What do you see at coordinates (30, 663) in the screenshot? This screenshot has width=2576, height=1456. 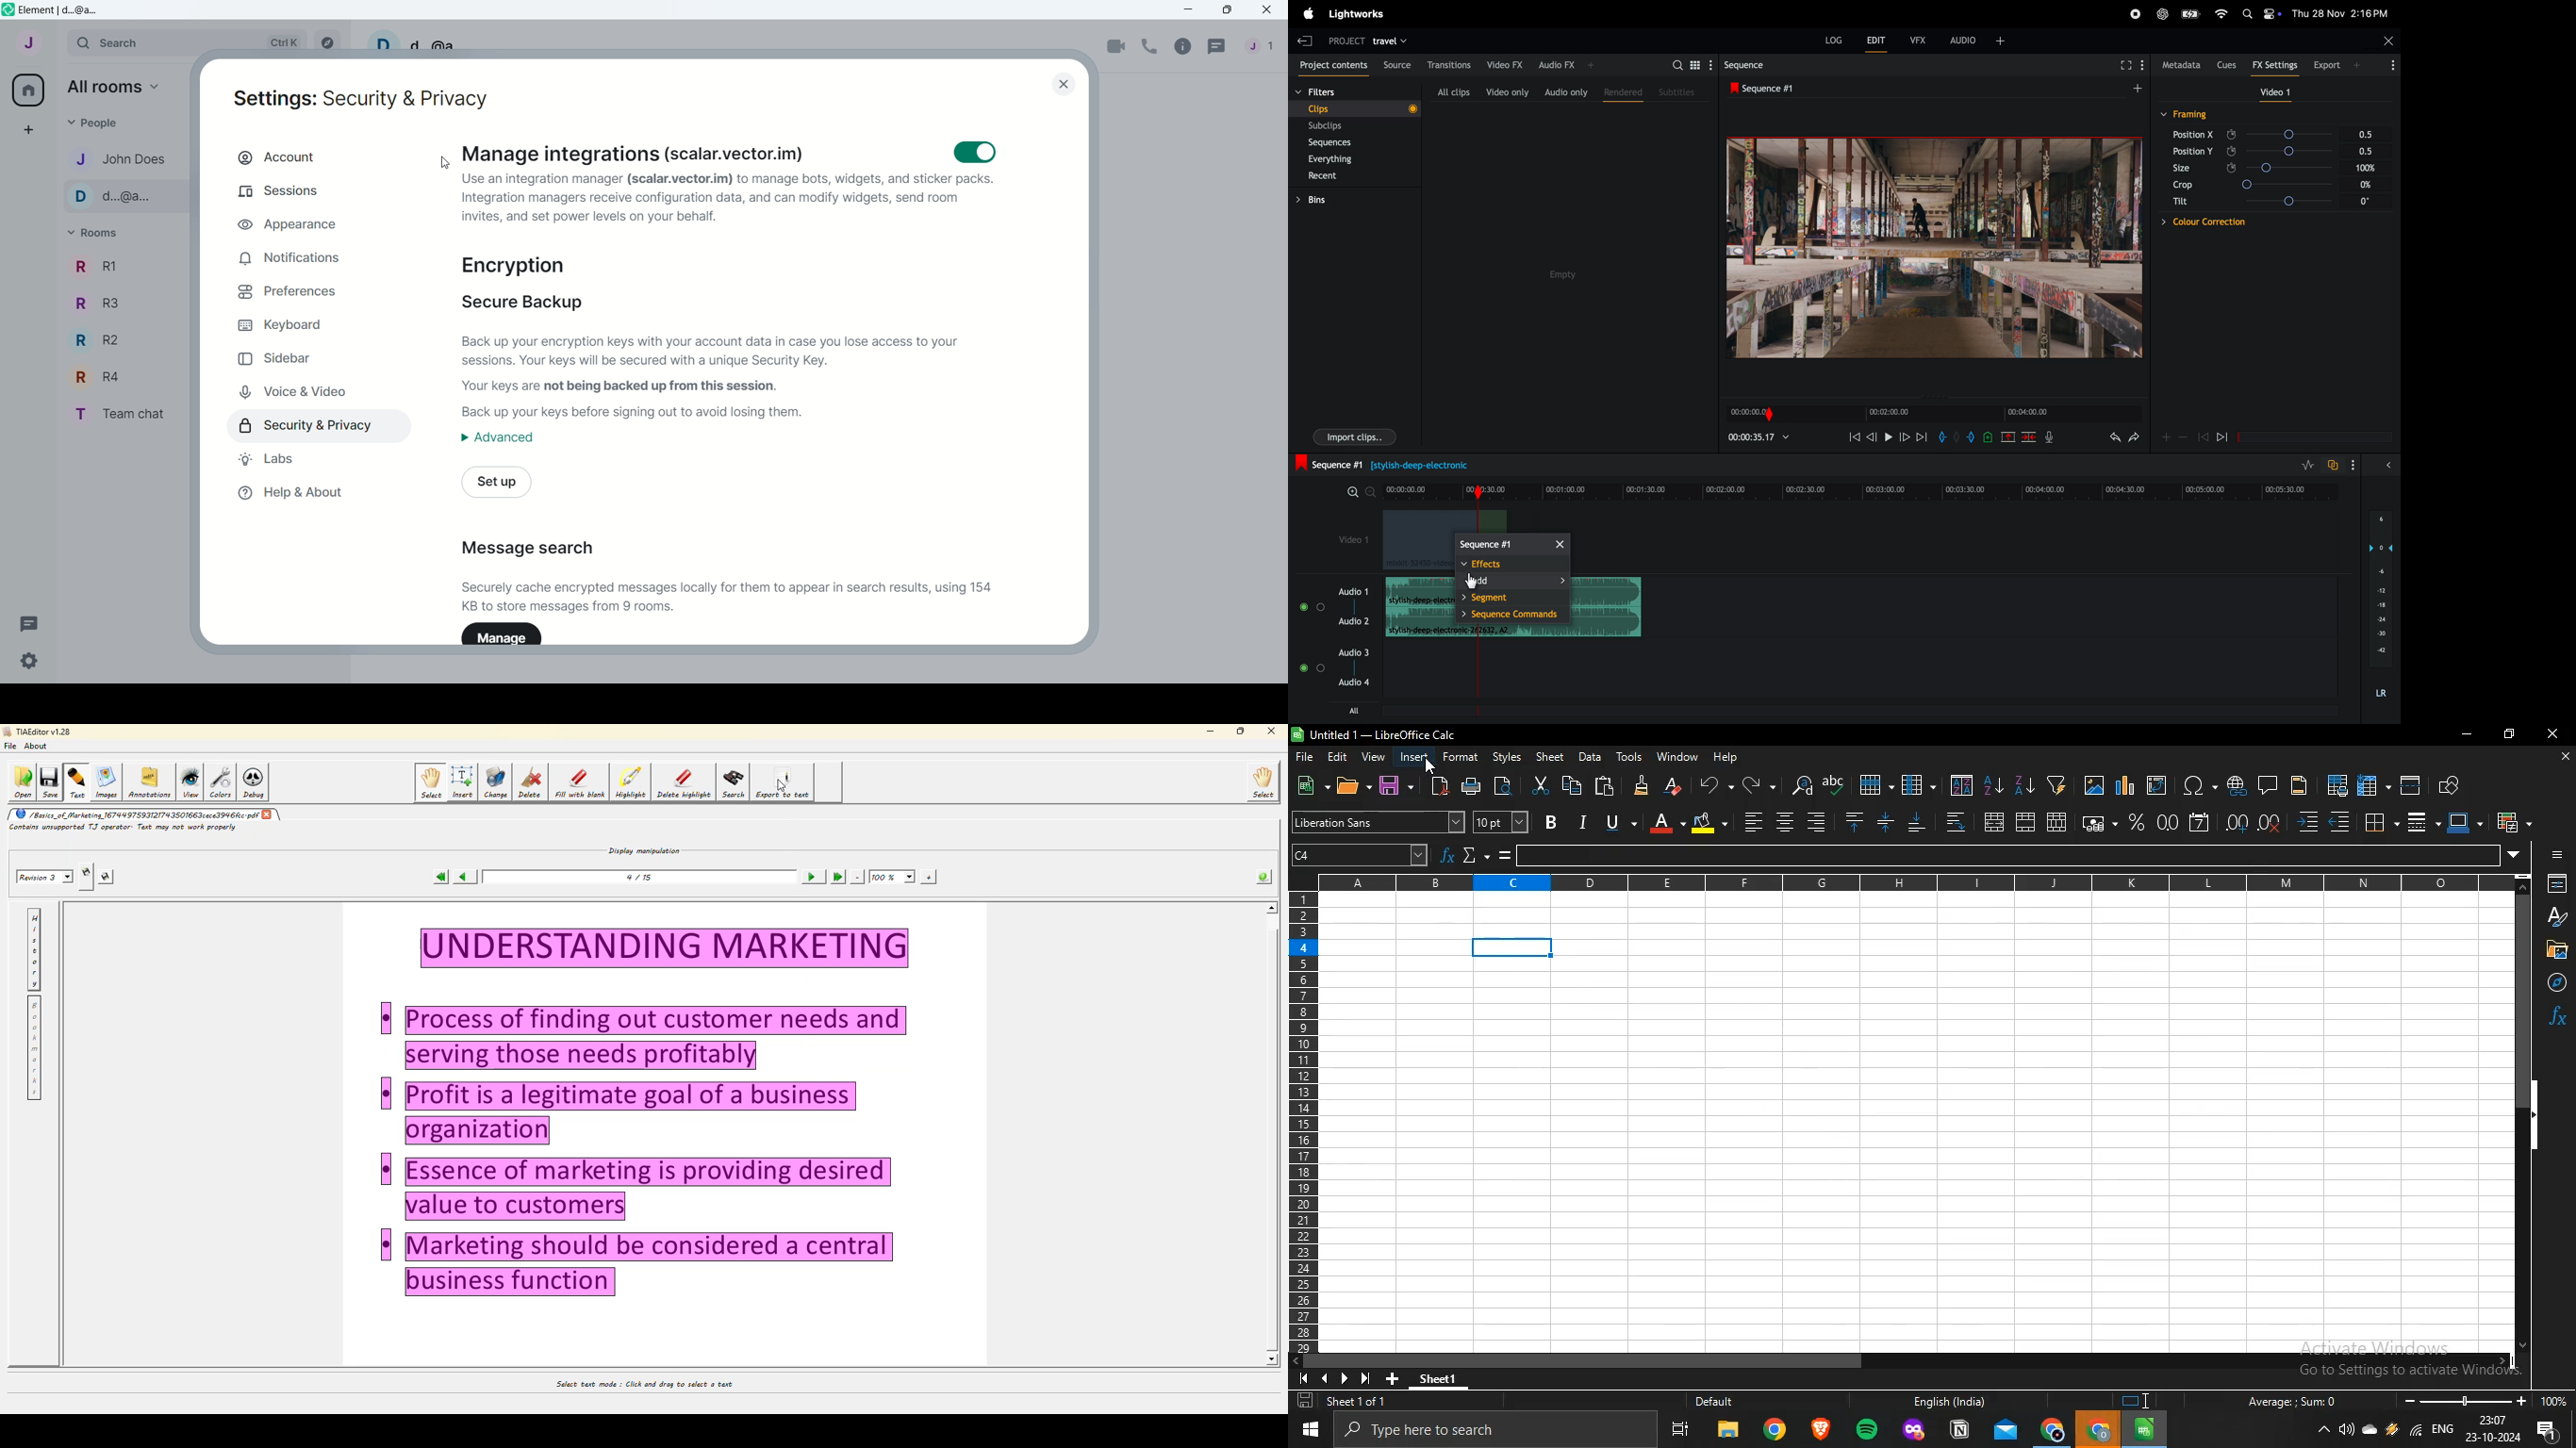 I see `settings` at bounding box center [30, 663].